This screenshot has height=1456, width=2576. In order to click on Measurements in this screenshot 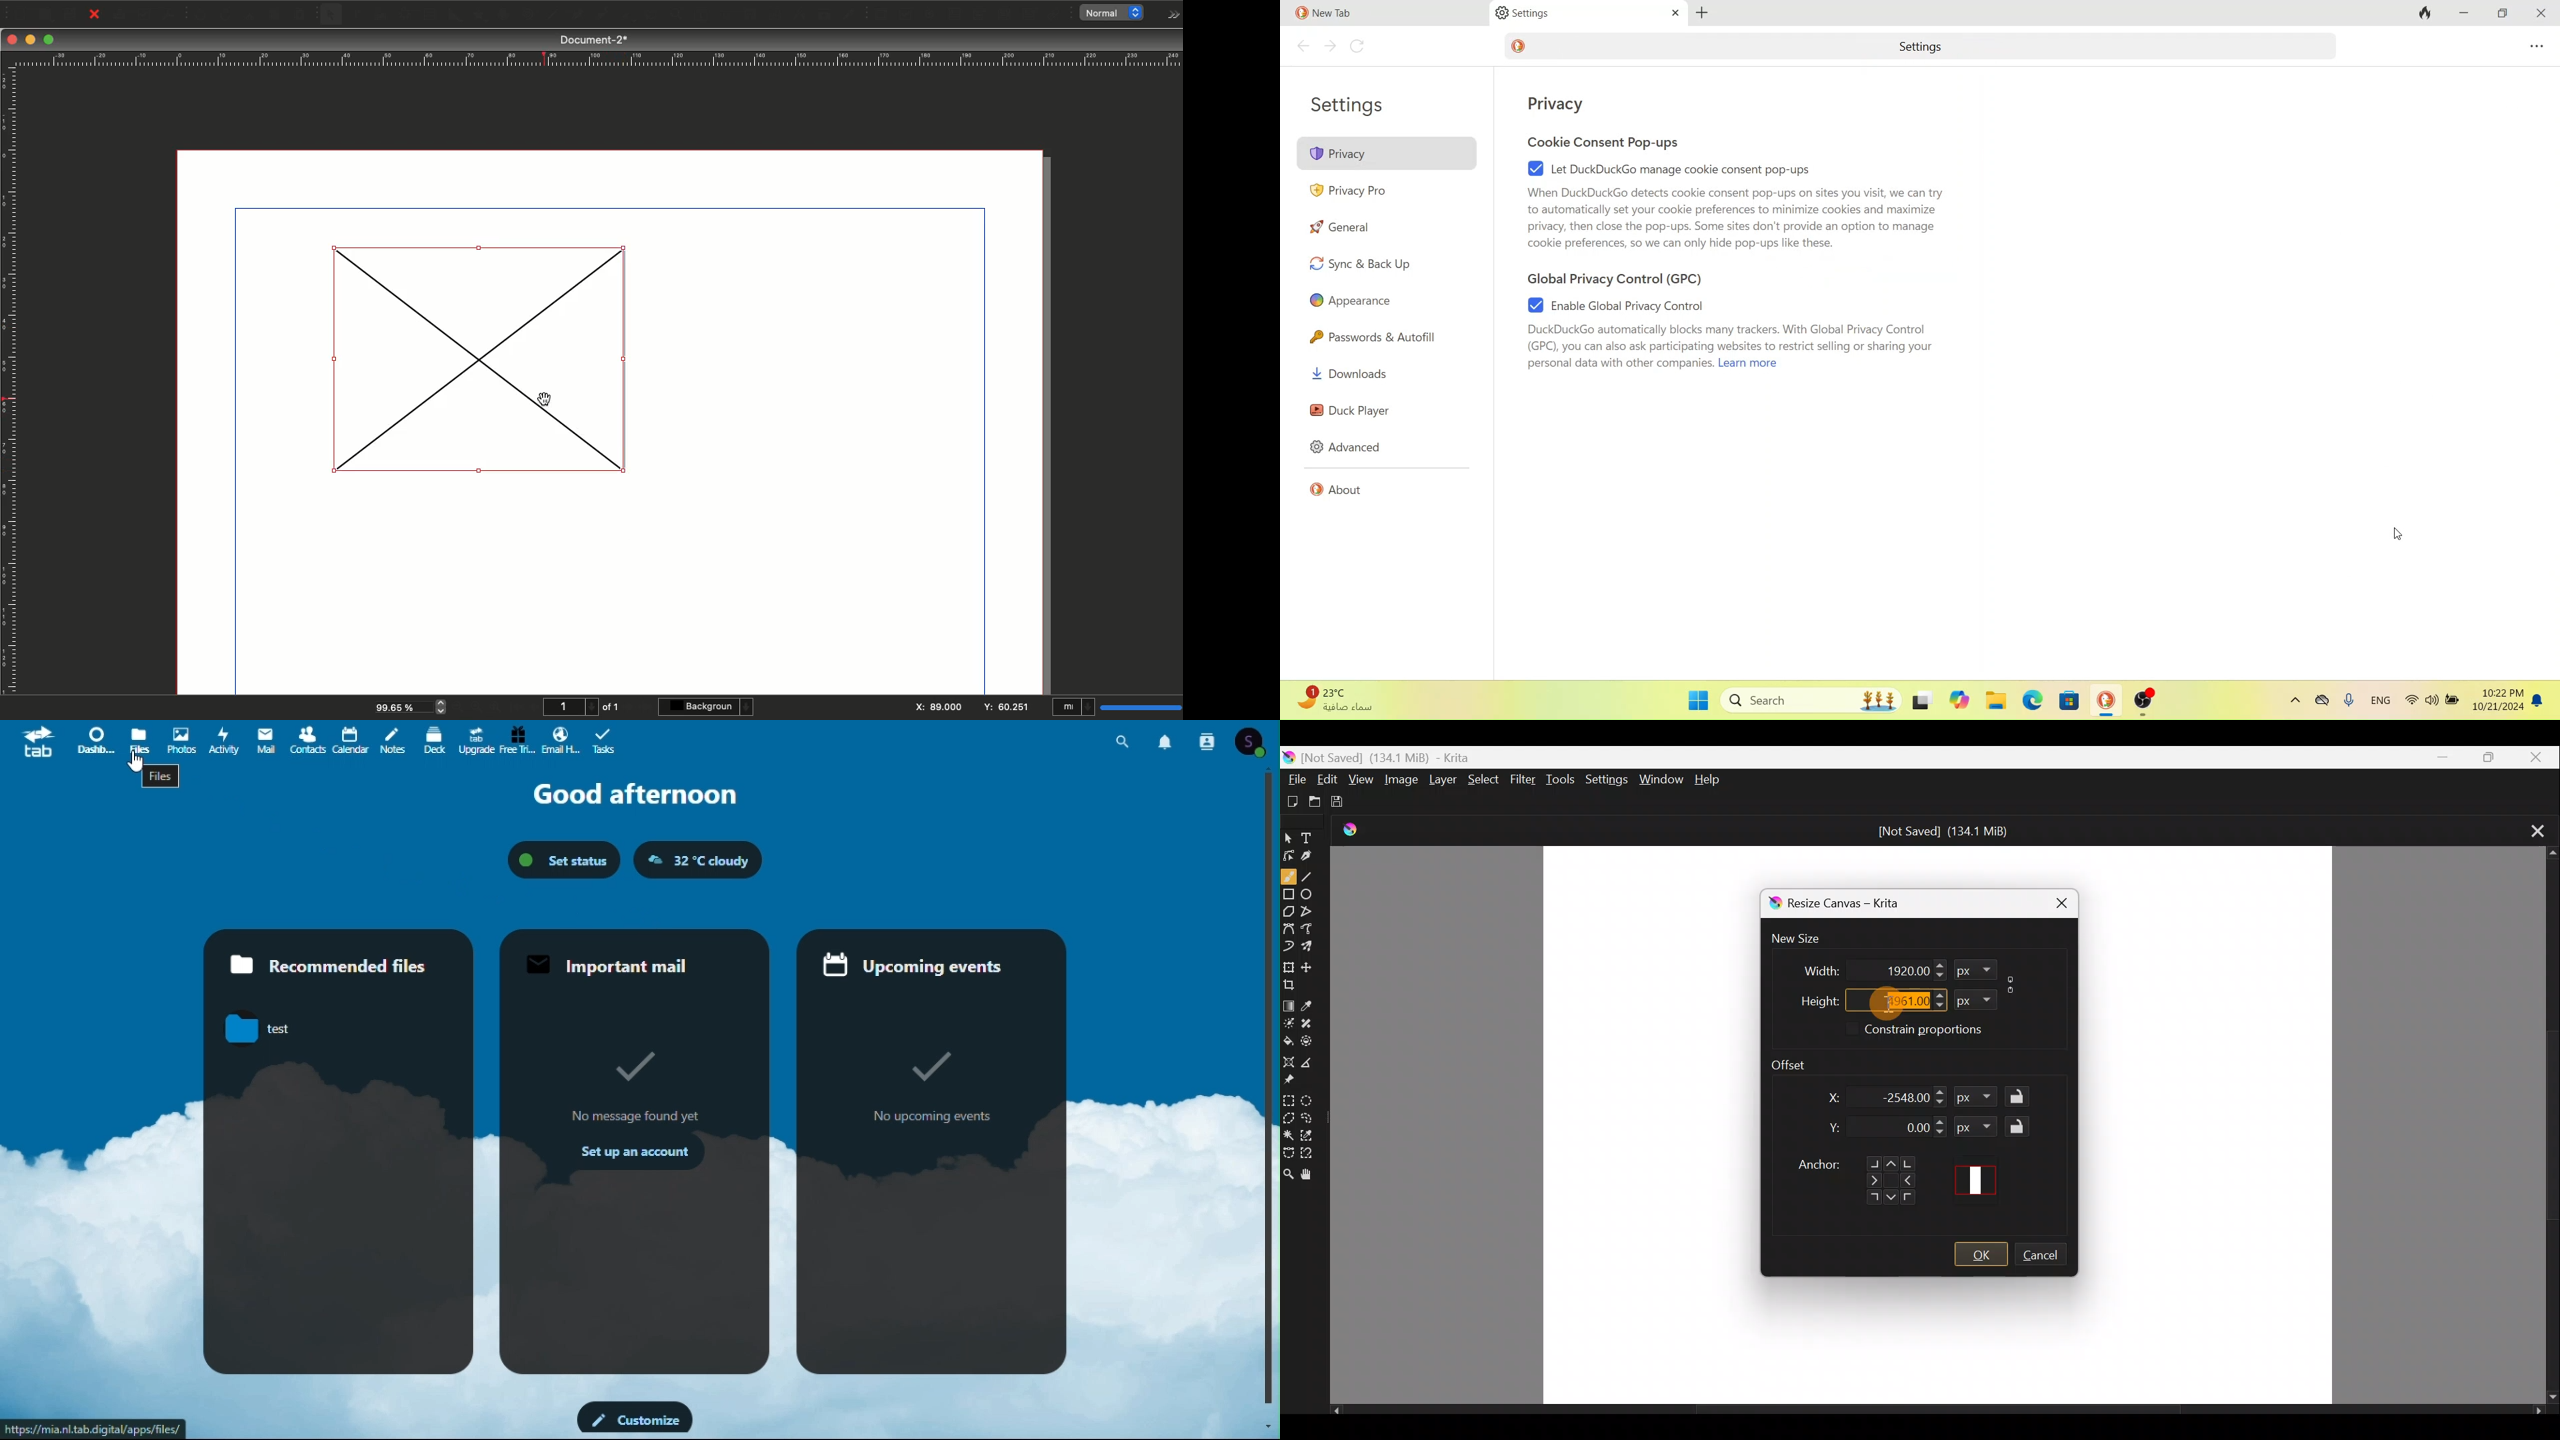, I will do `click(796, 15)`.